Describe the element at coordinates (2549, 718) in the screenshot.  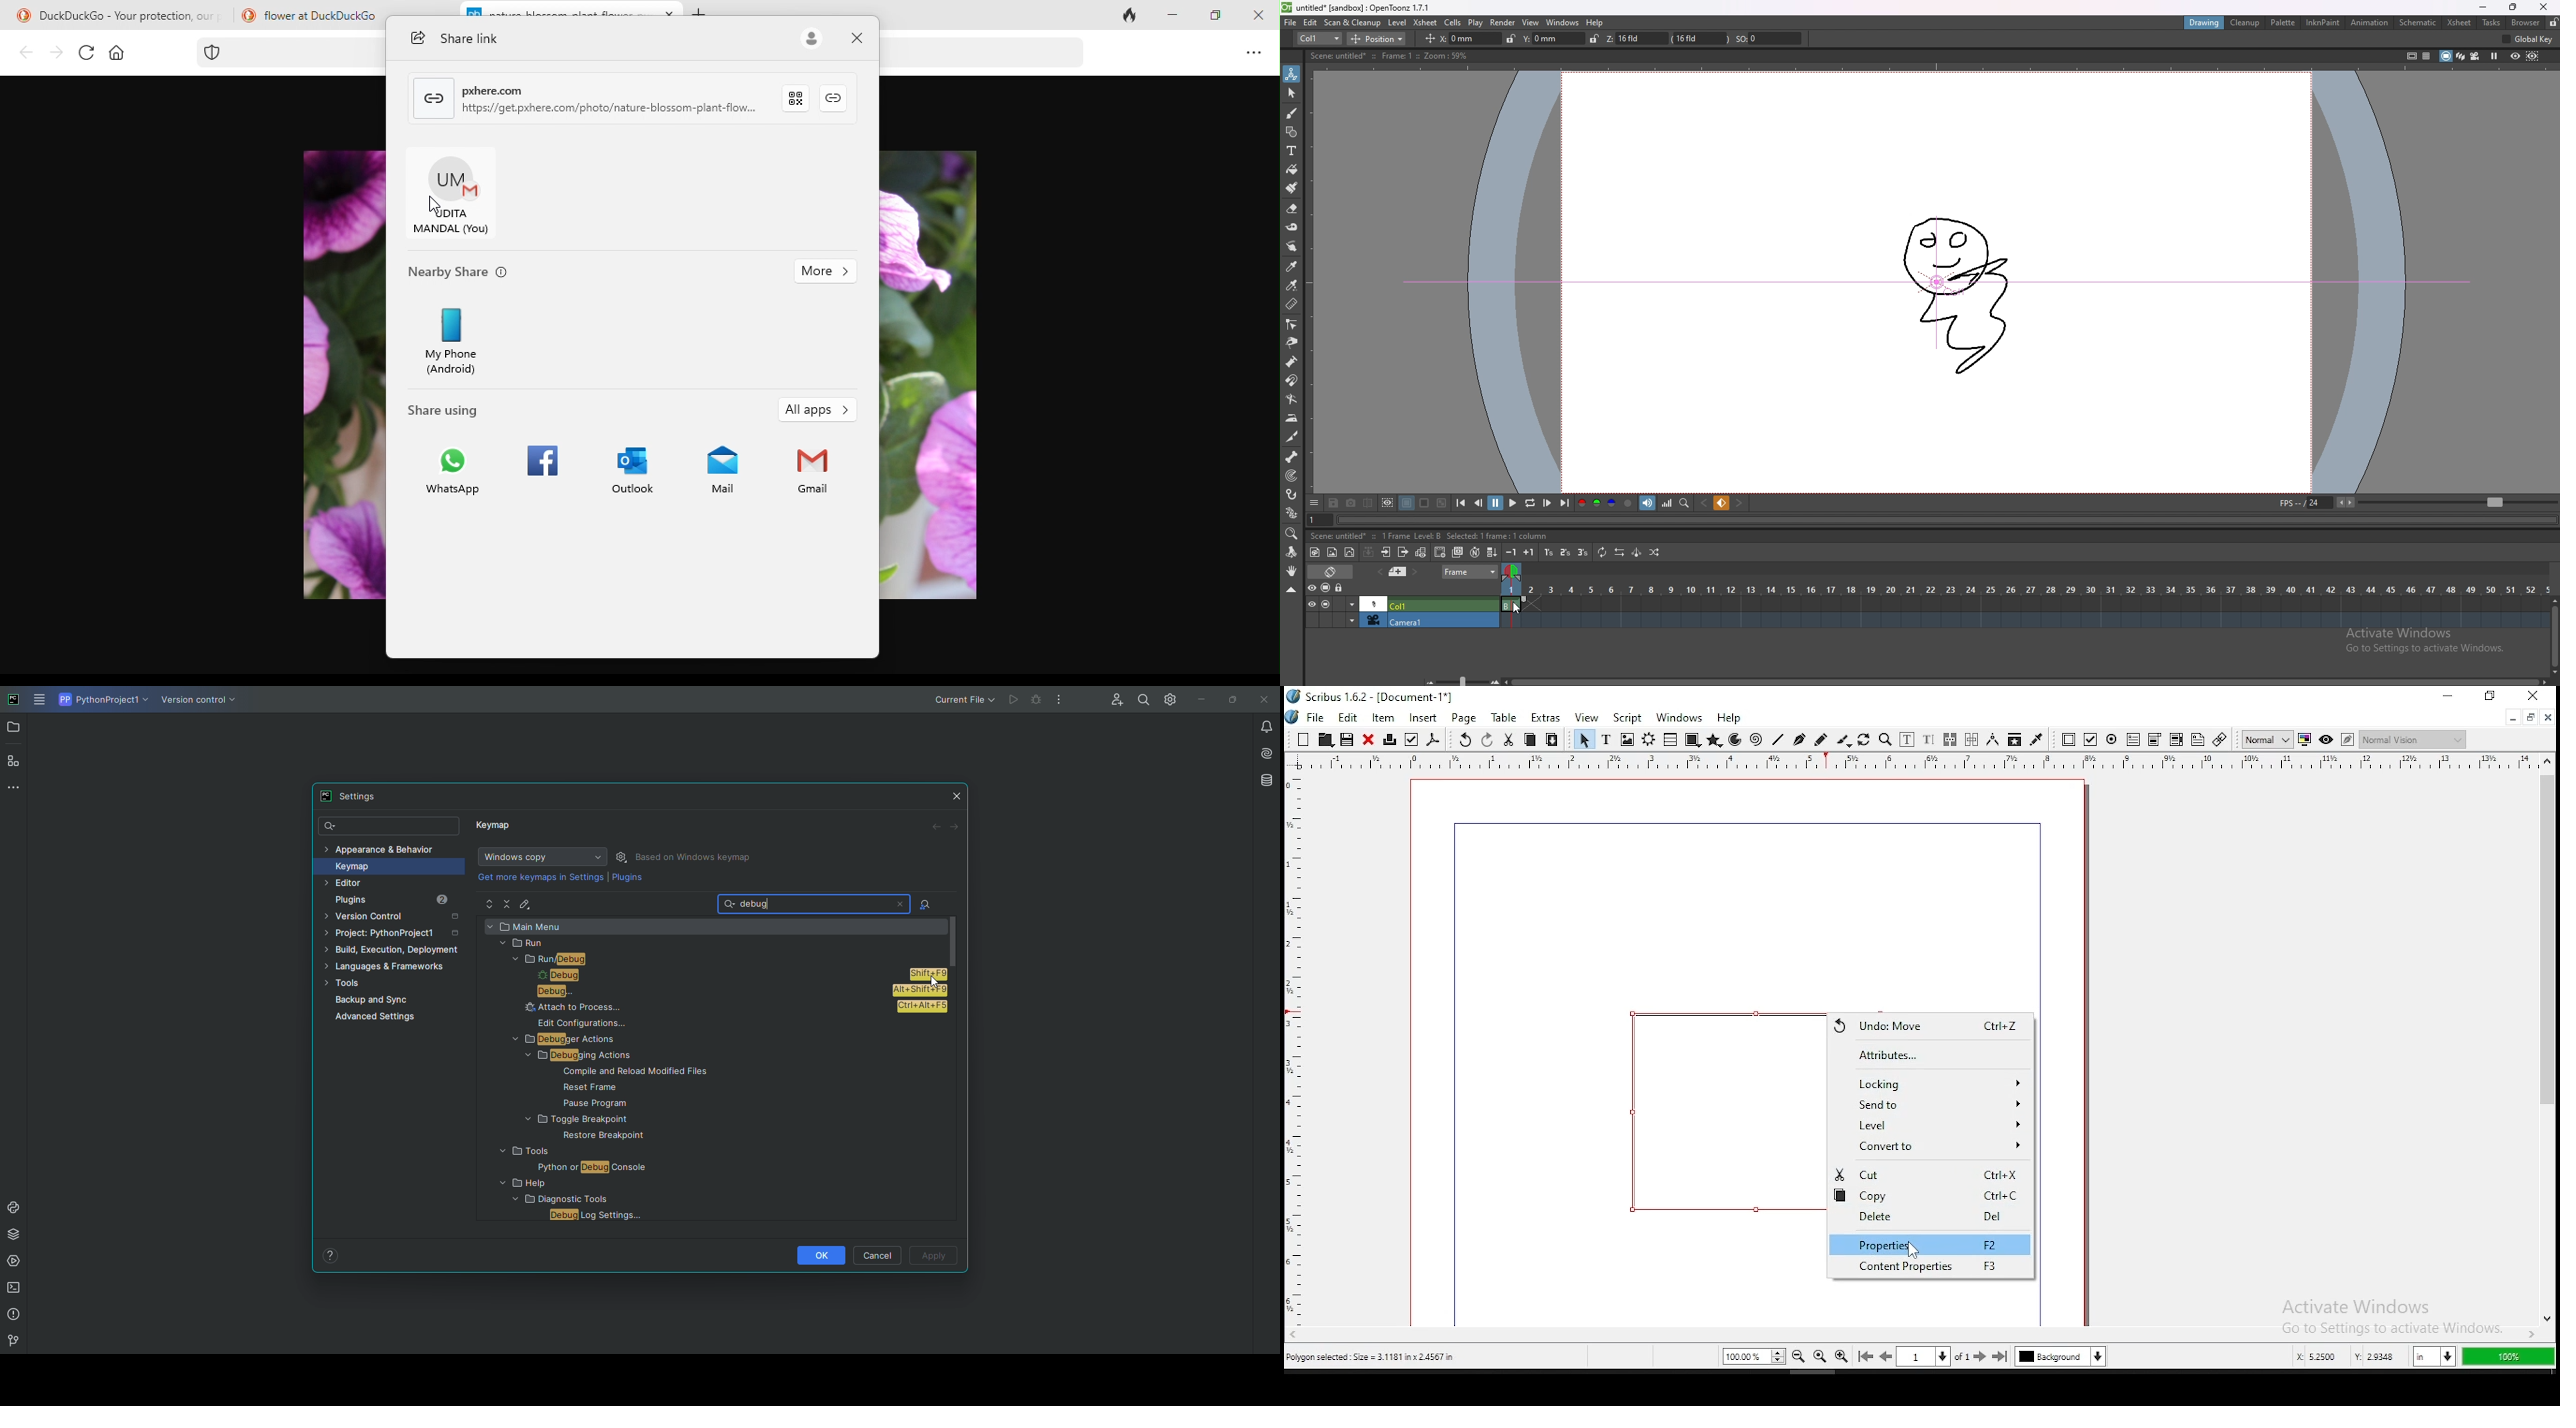
I see `close` at that location.